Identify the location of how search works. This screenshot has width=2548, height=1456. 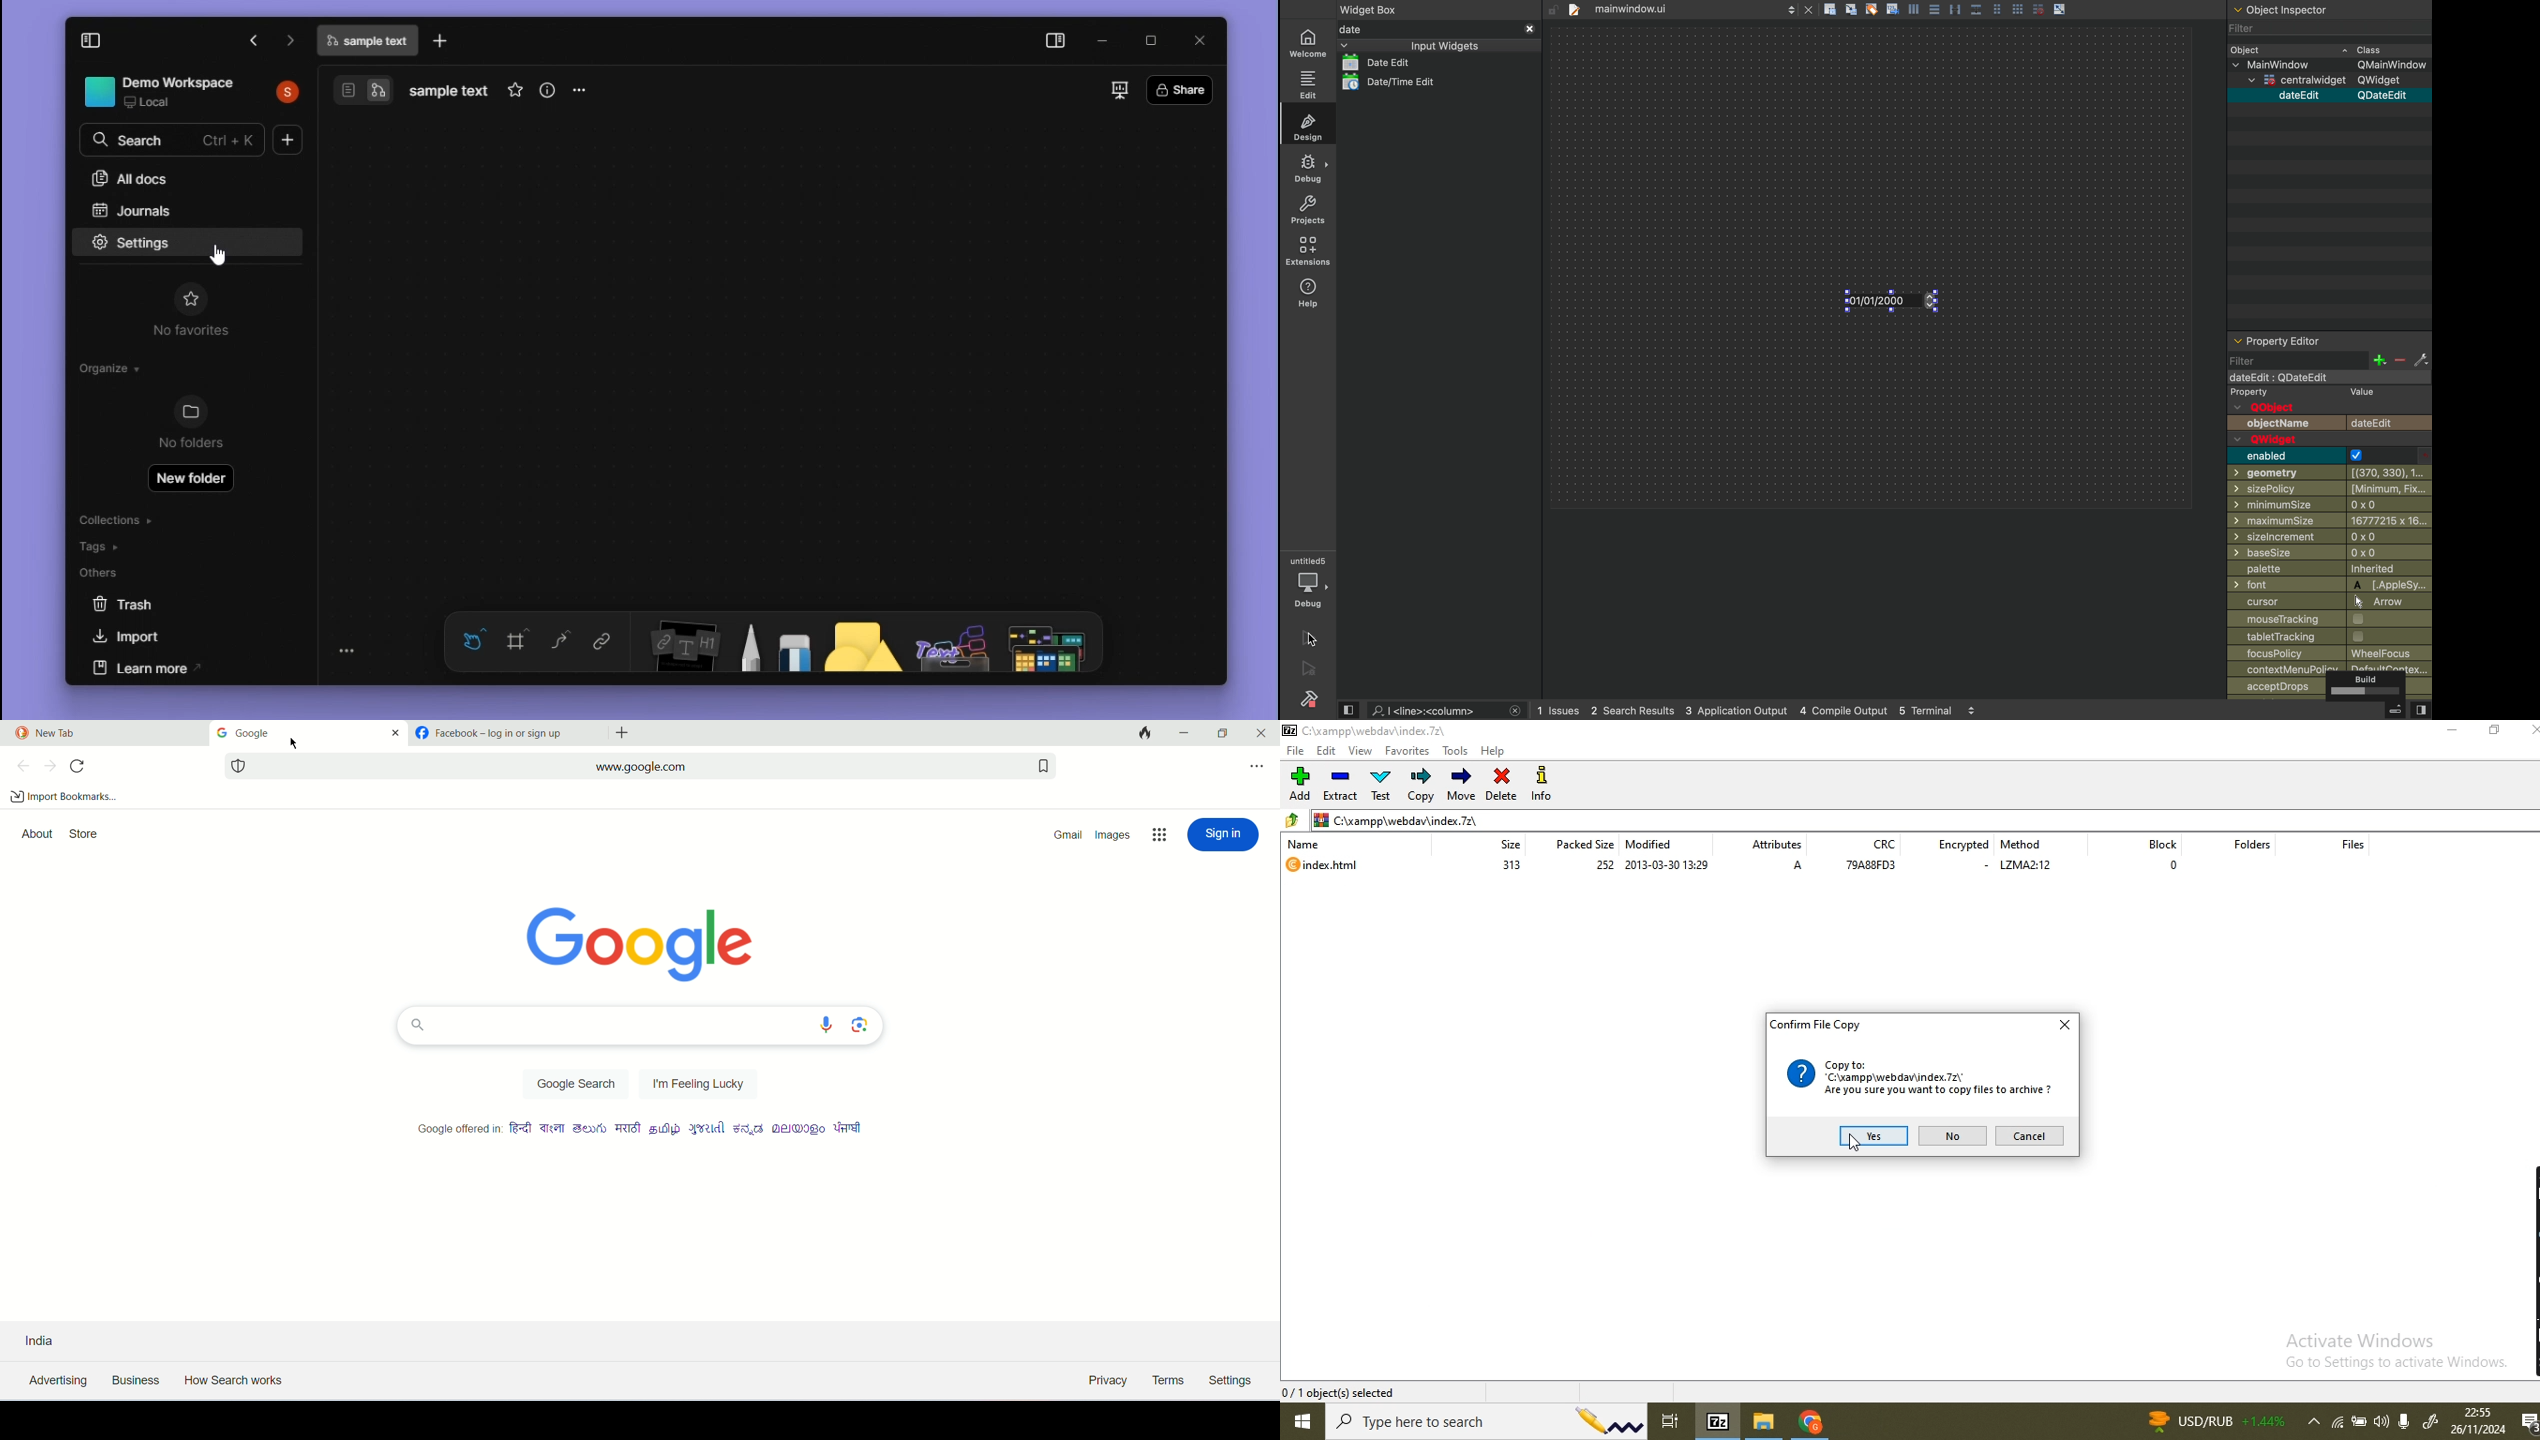
(235, 1382).